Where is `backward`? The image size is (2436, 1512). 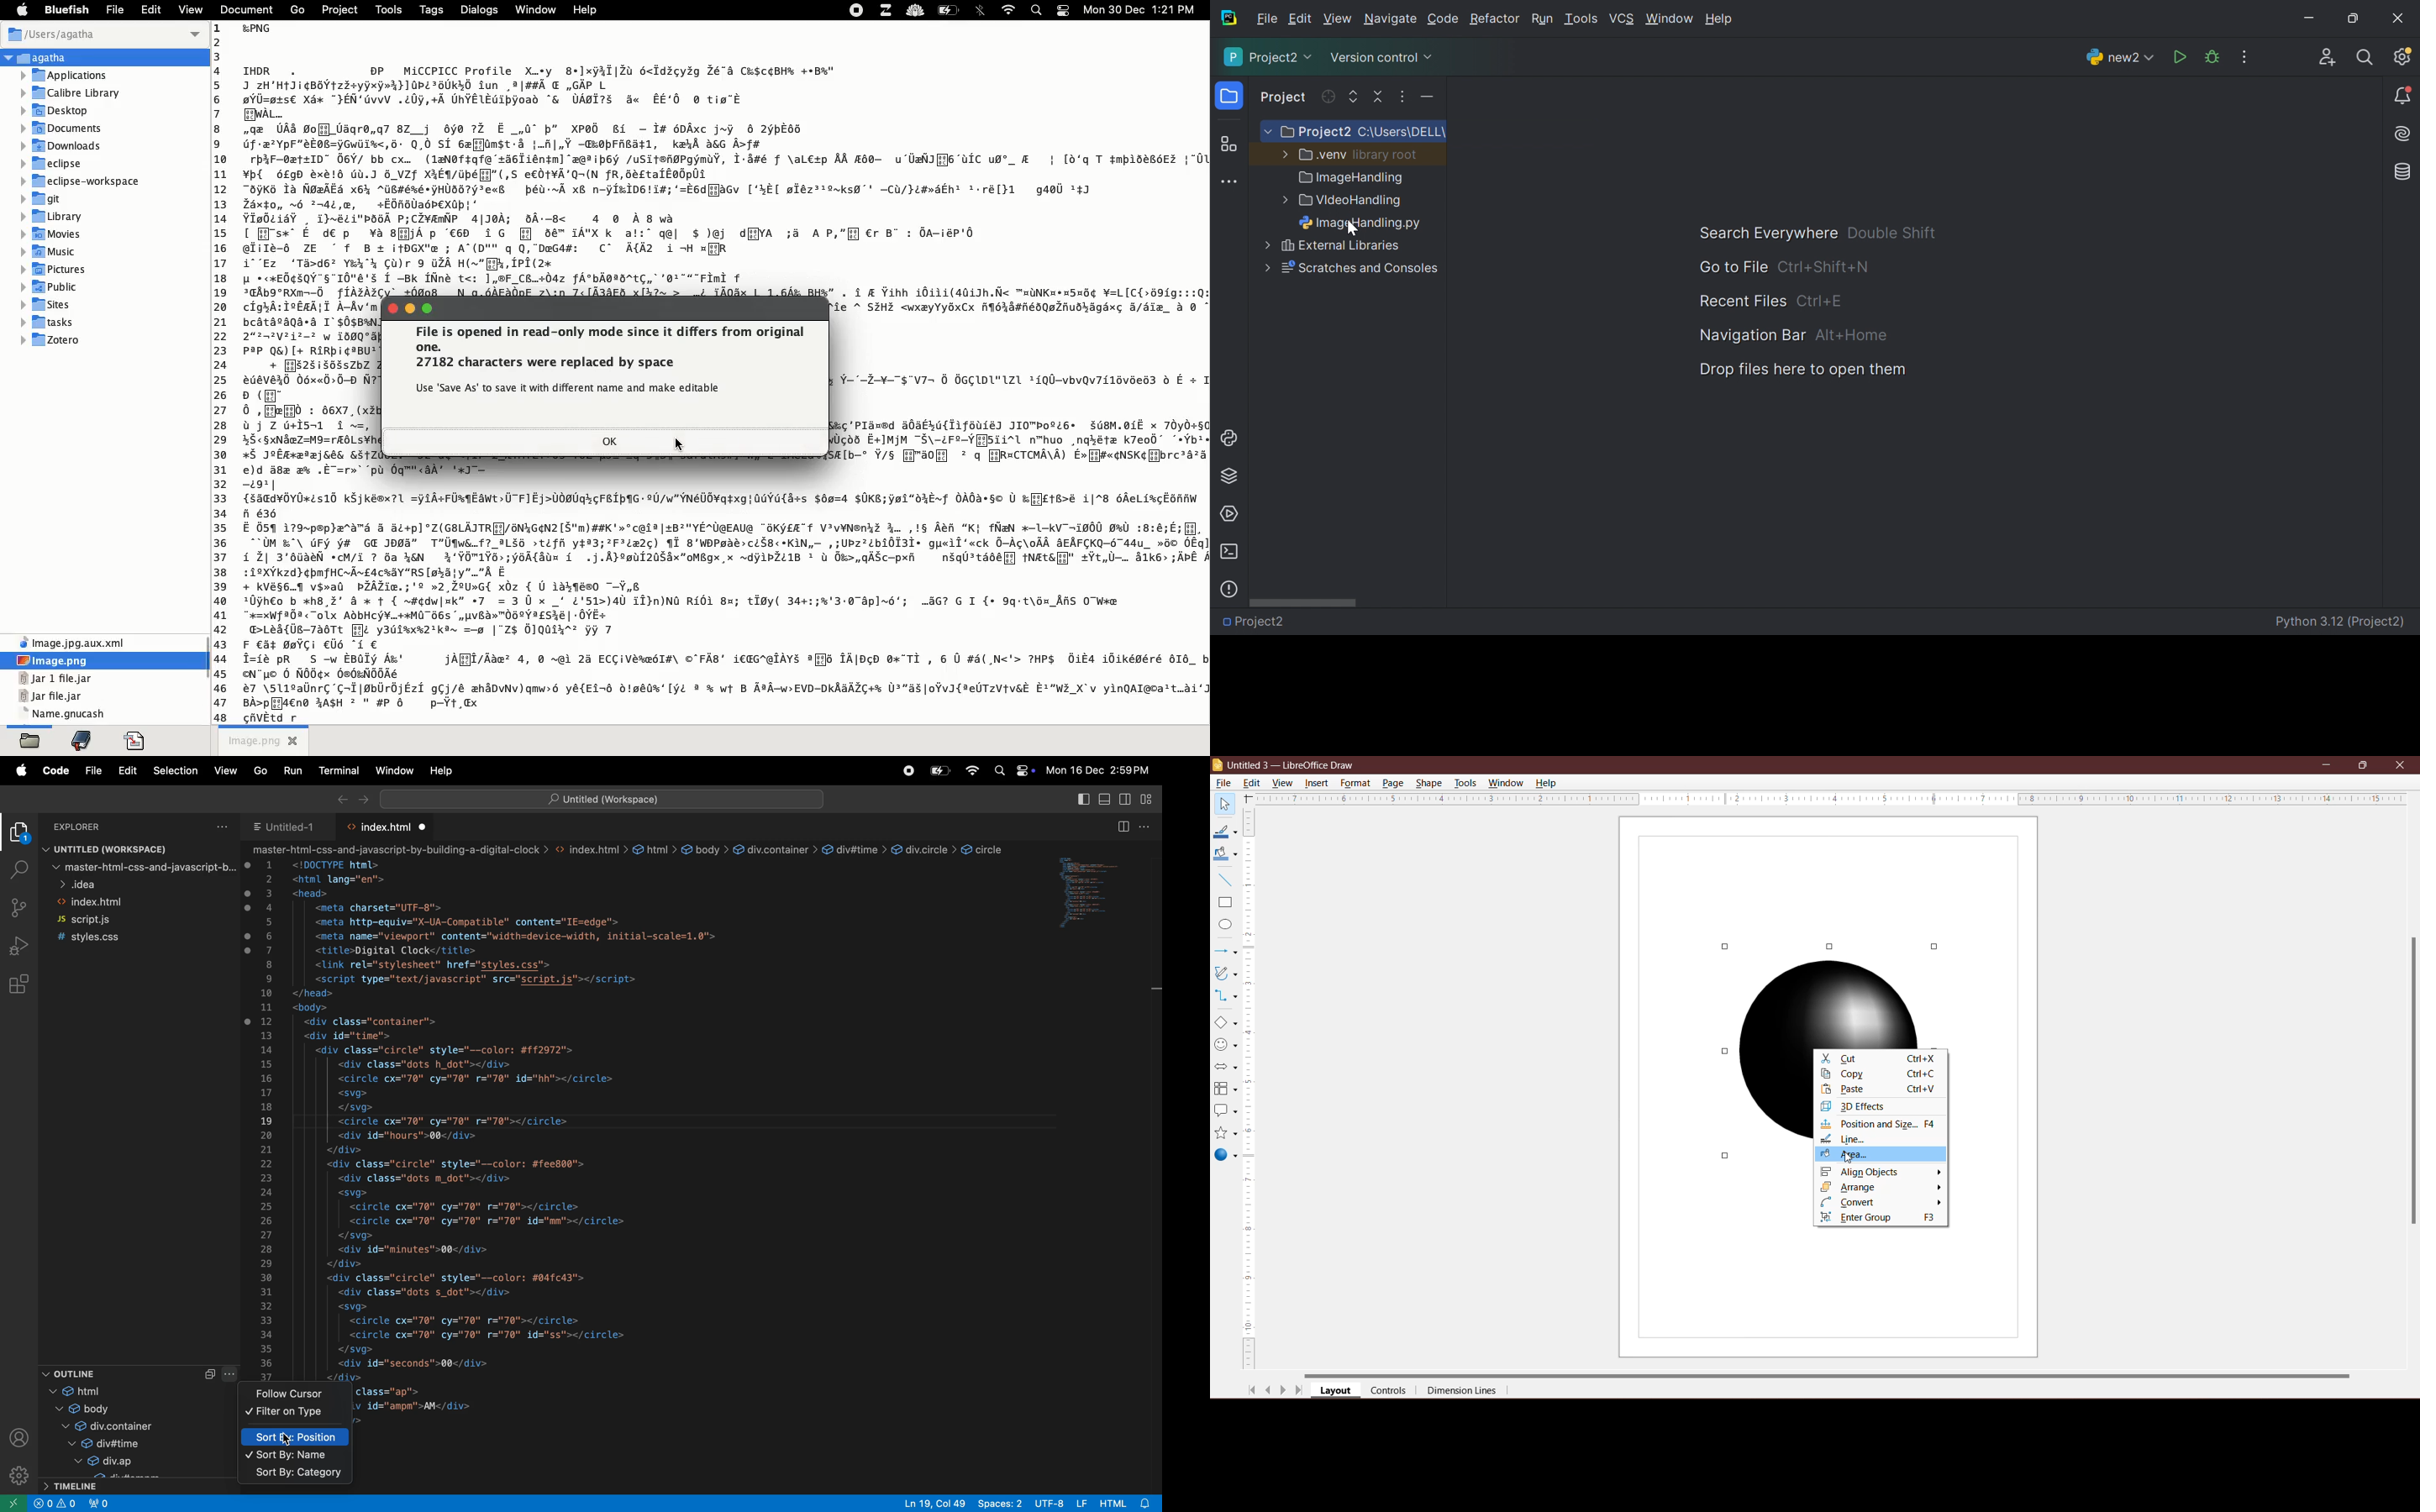 backward is located at coordinates (339, 798).